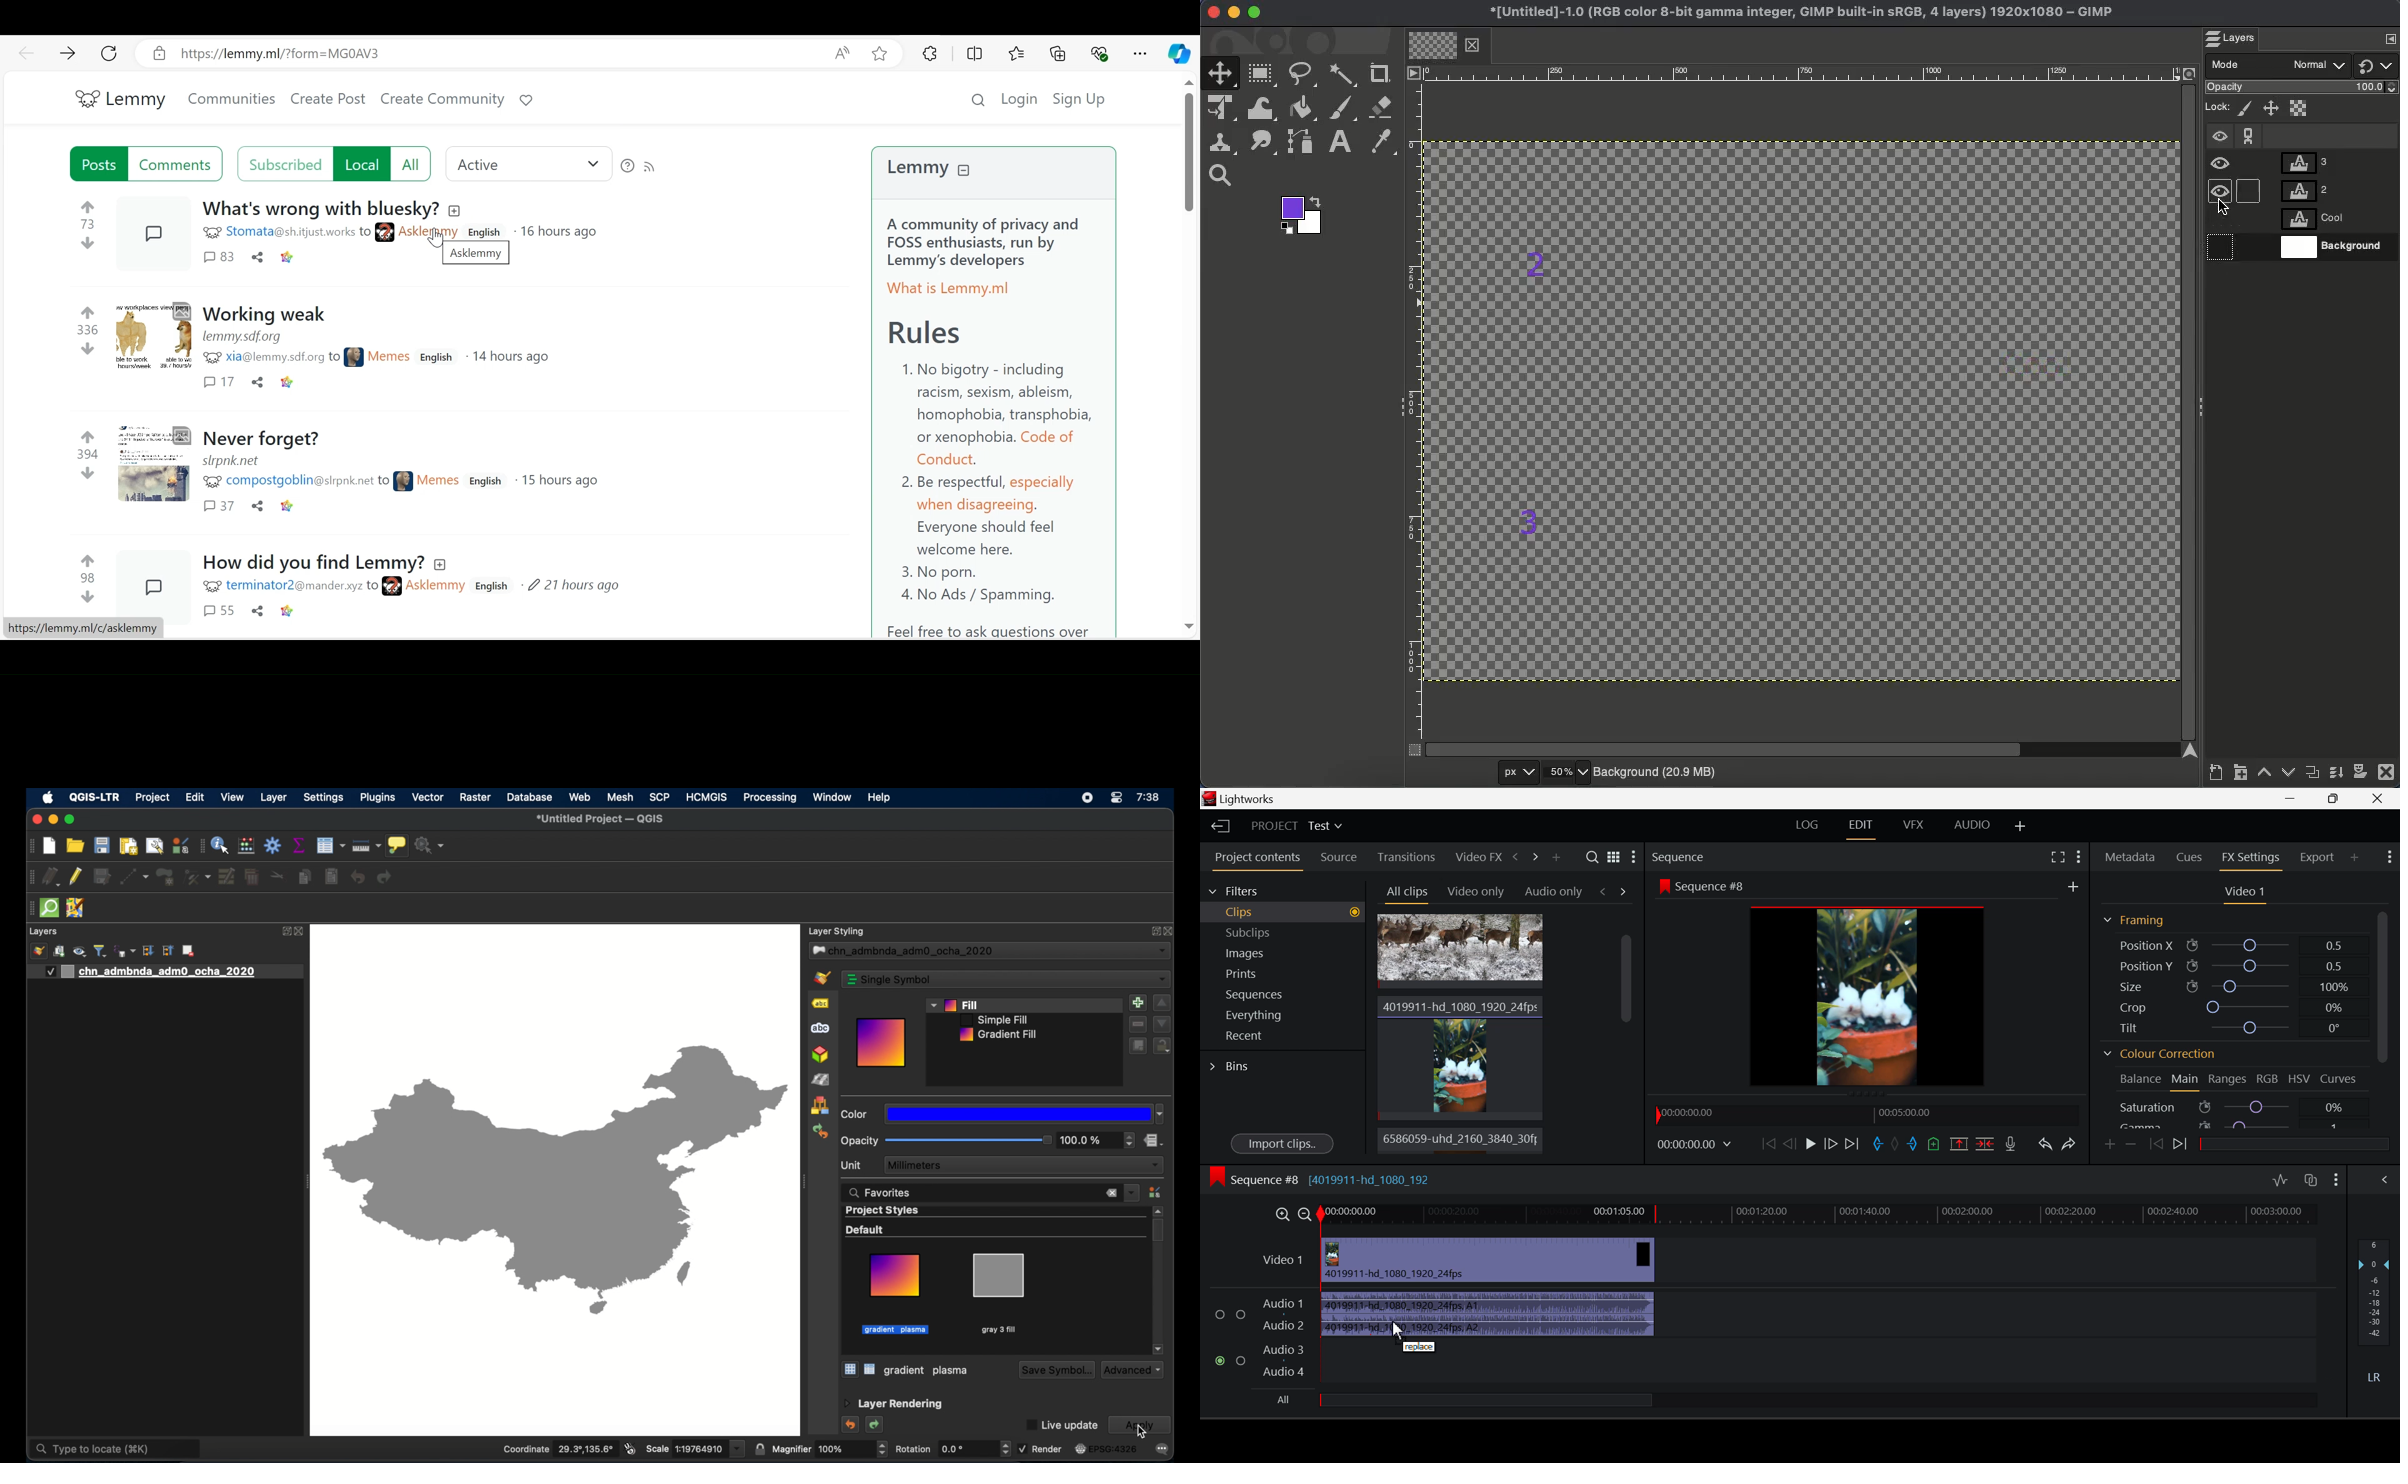 This screenshot has width=2408, height=1484. What do you see at coordinates (2045, 1144) in the screenshot?
I see `Undo` at bounding box center [2045, 1144].